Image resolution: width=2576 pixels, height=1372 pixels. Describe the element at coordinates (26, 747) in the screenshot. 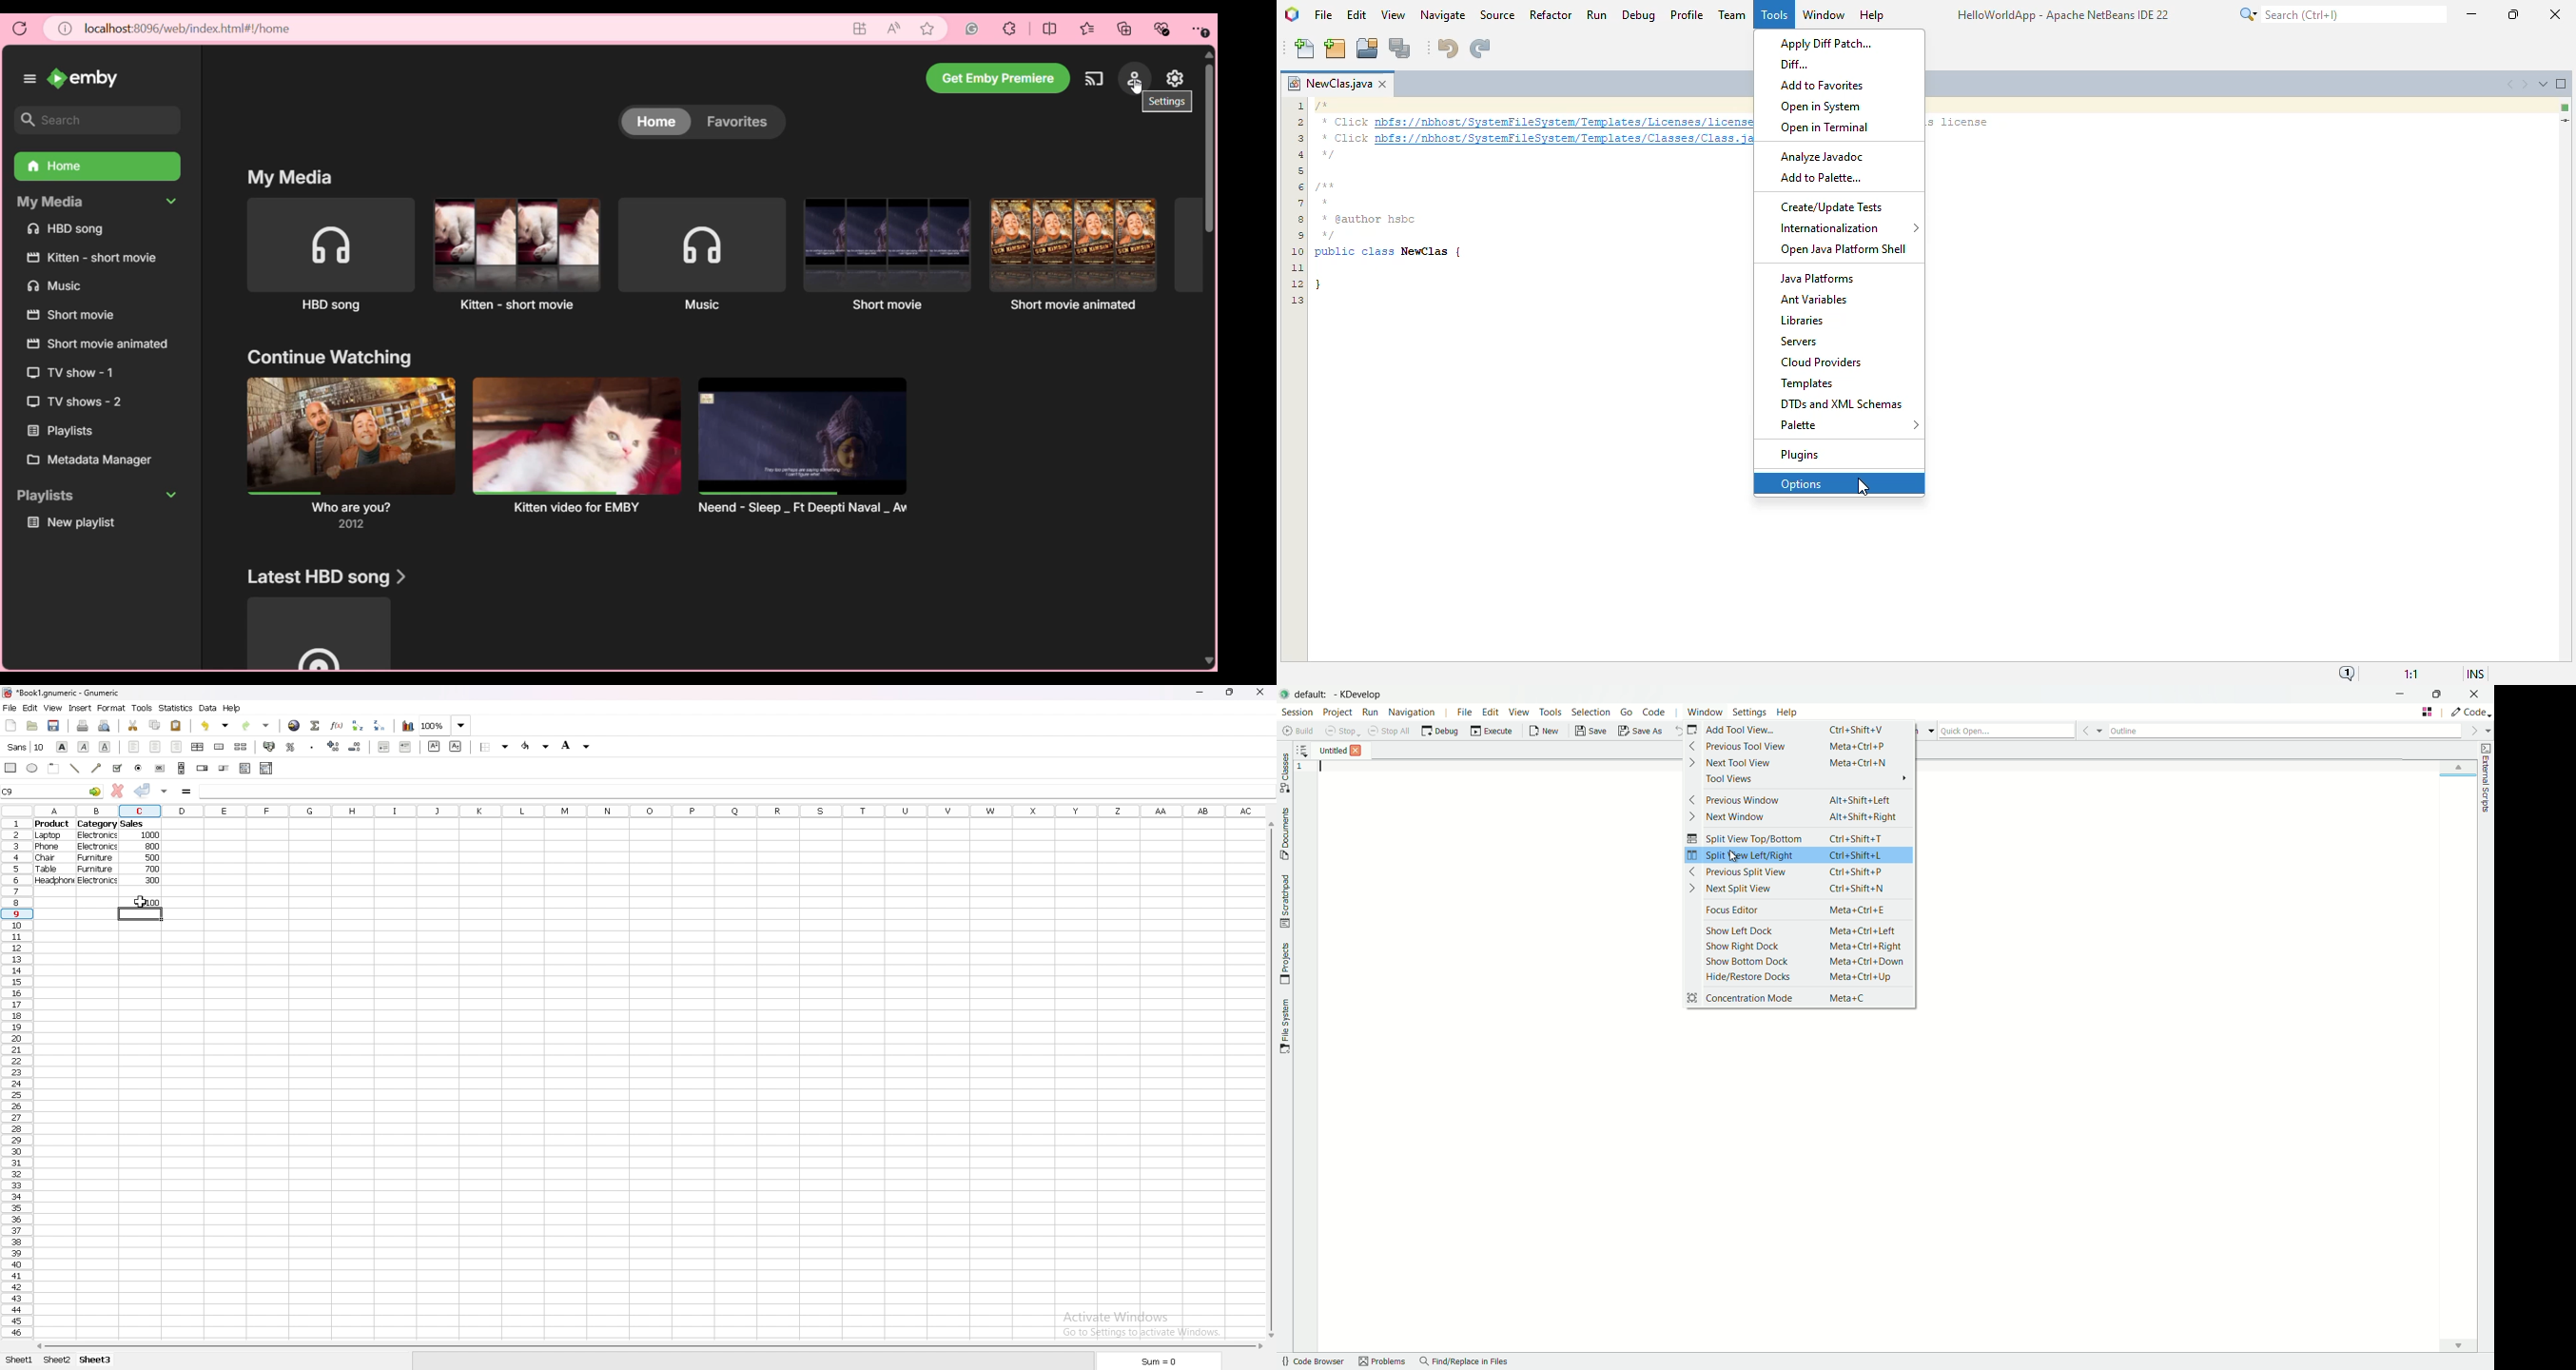

I see `font` at that location.